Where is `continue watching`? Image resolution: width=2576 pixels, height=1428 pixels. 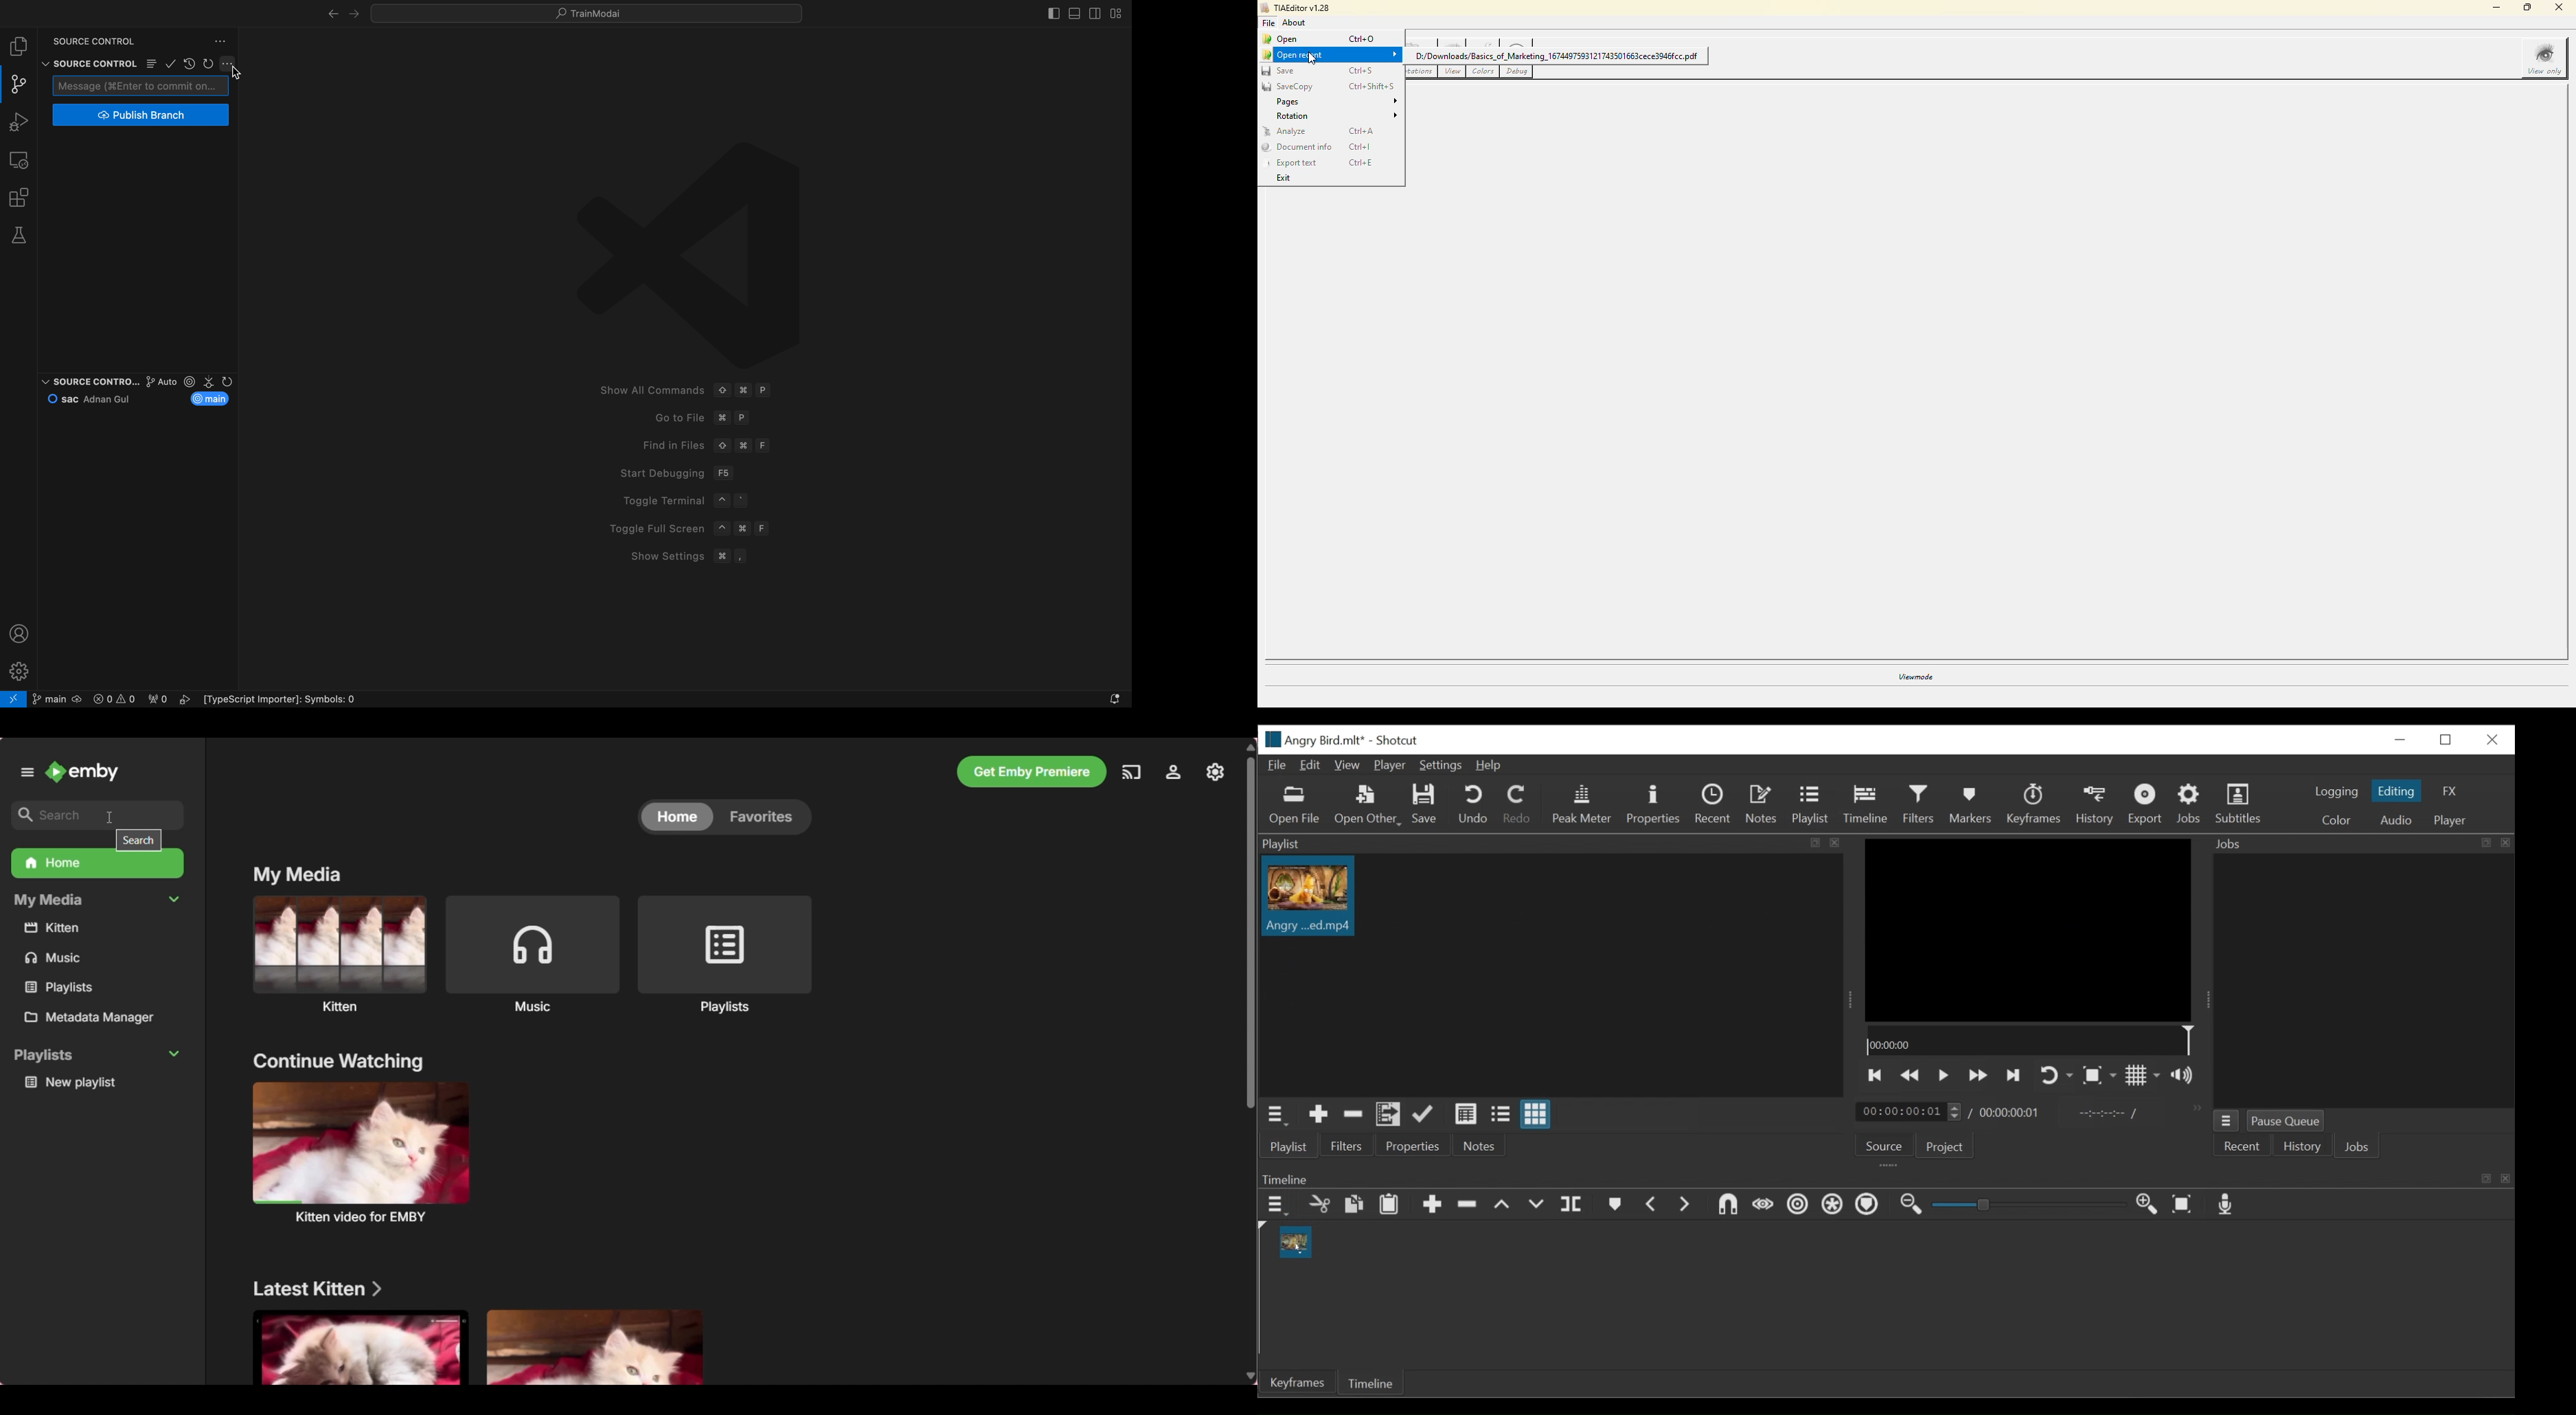
continue watching is located at coordinates (339, 1061).